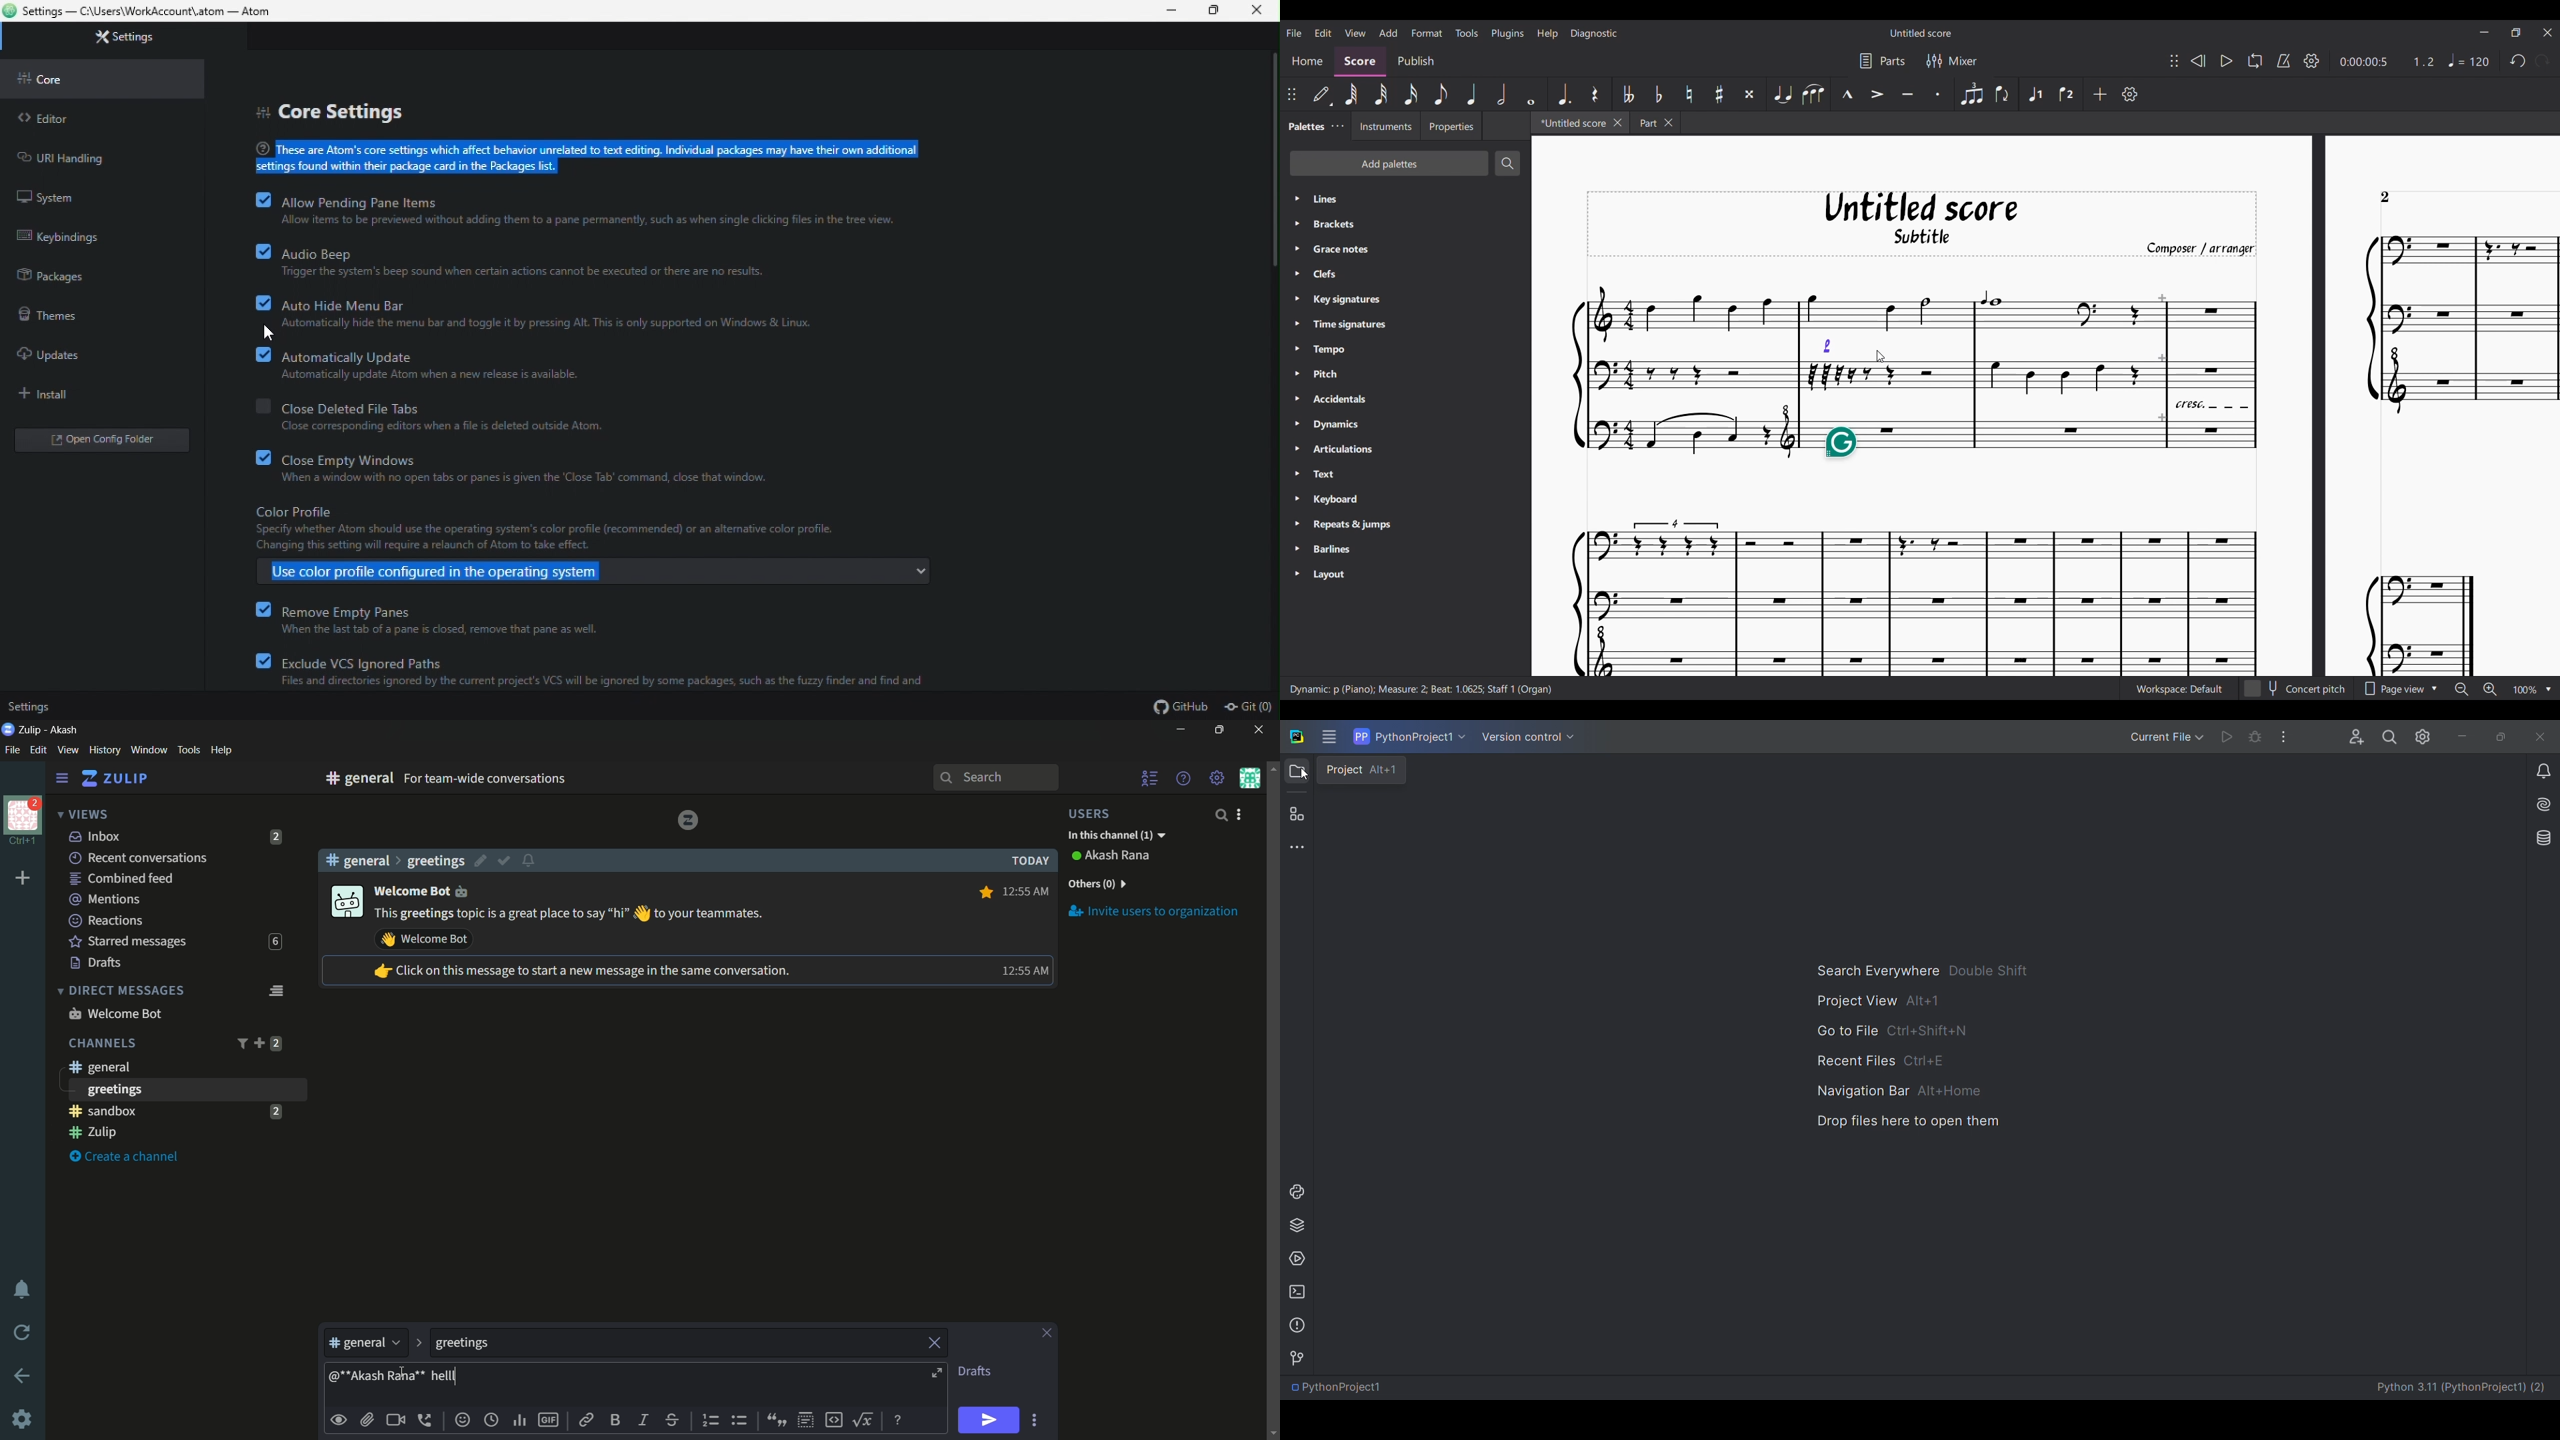 This screenshot has width=2576, height=1456. Describe the element at coordinates (105, 749) in the screenshot. I see `history menu` at that location.